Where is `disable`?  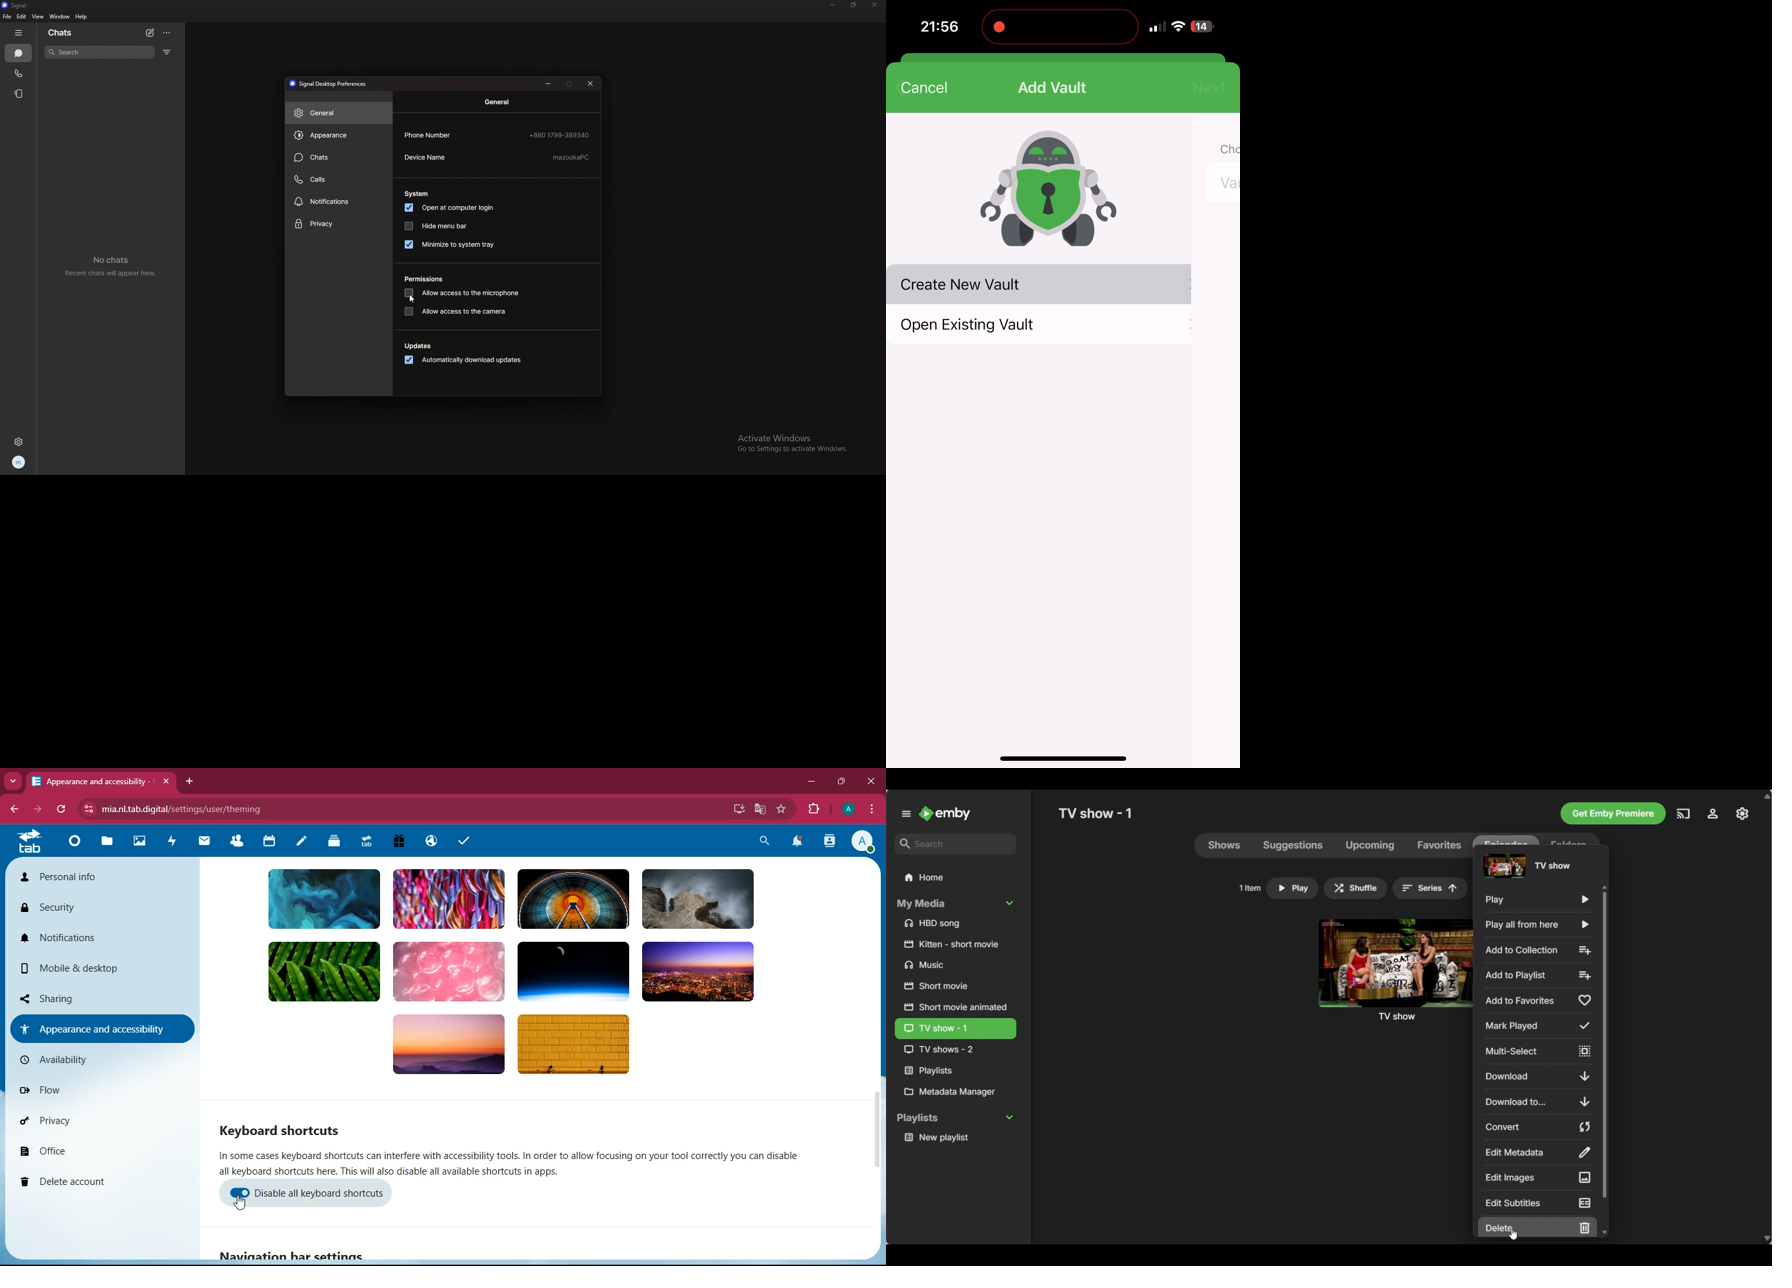
disable is located at coordinates (329, 1195).